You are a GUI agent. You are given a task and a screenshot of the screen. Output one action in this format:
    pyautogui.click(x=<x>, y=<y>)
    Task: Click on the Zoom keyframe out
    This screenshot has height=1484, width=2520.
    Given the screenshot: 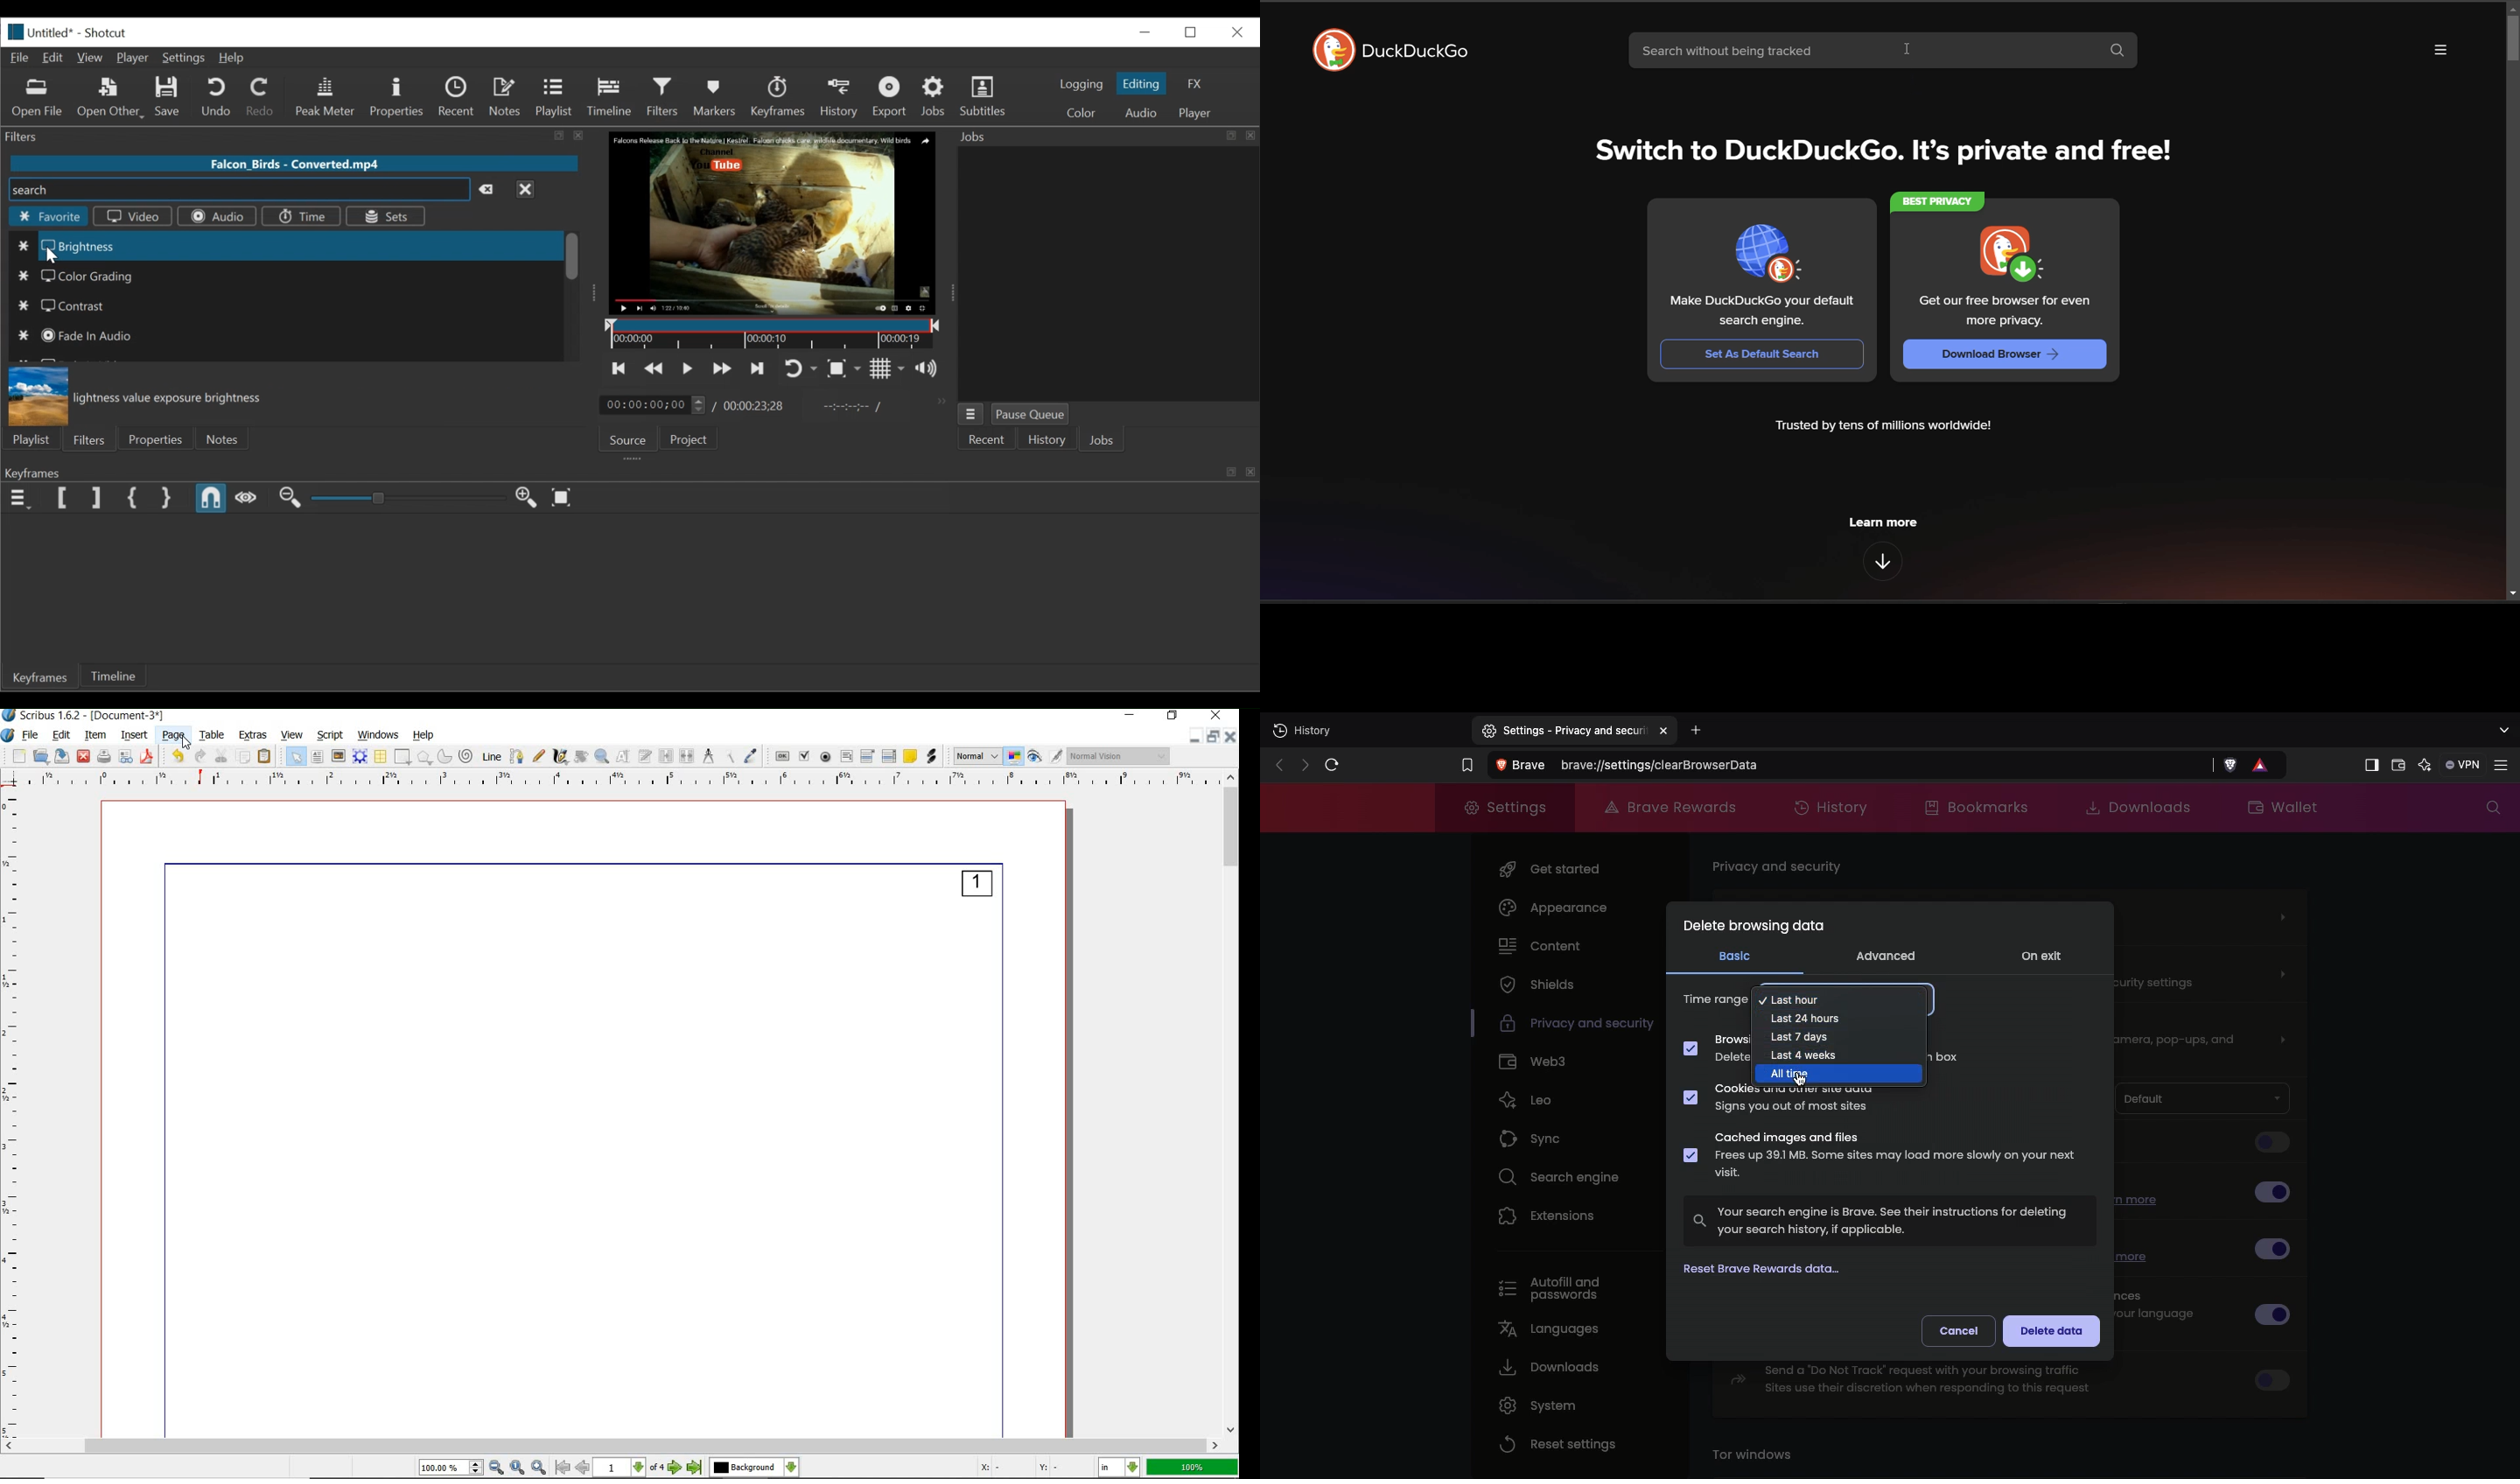 What is the action you would take?
    pyautogui.click(x=290, y=498)
    